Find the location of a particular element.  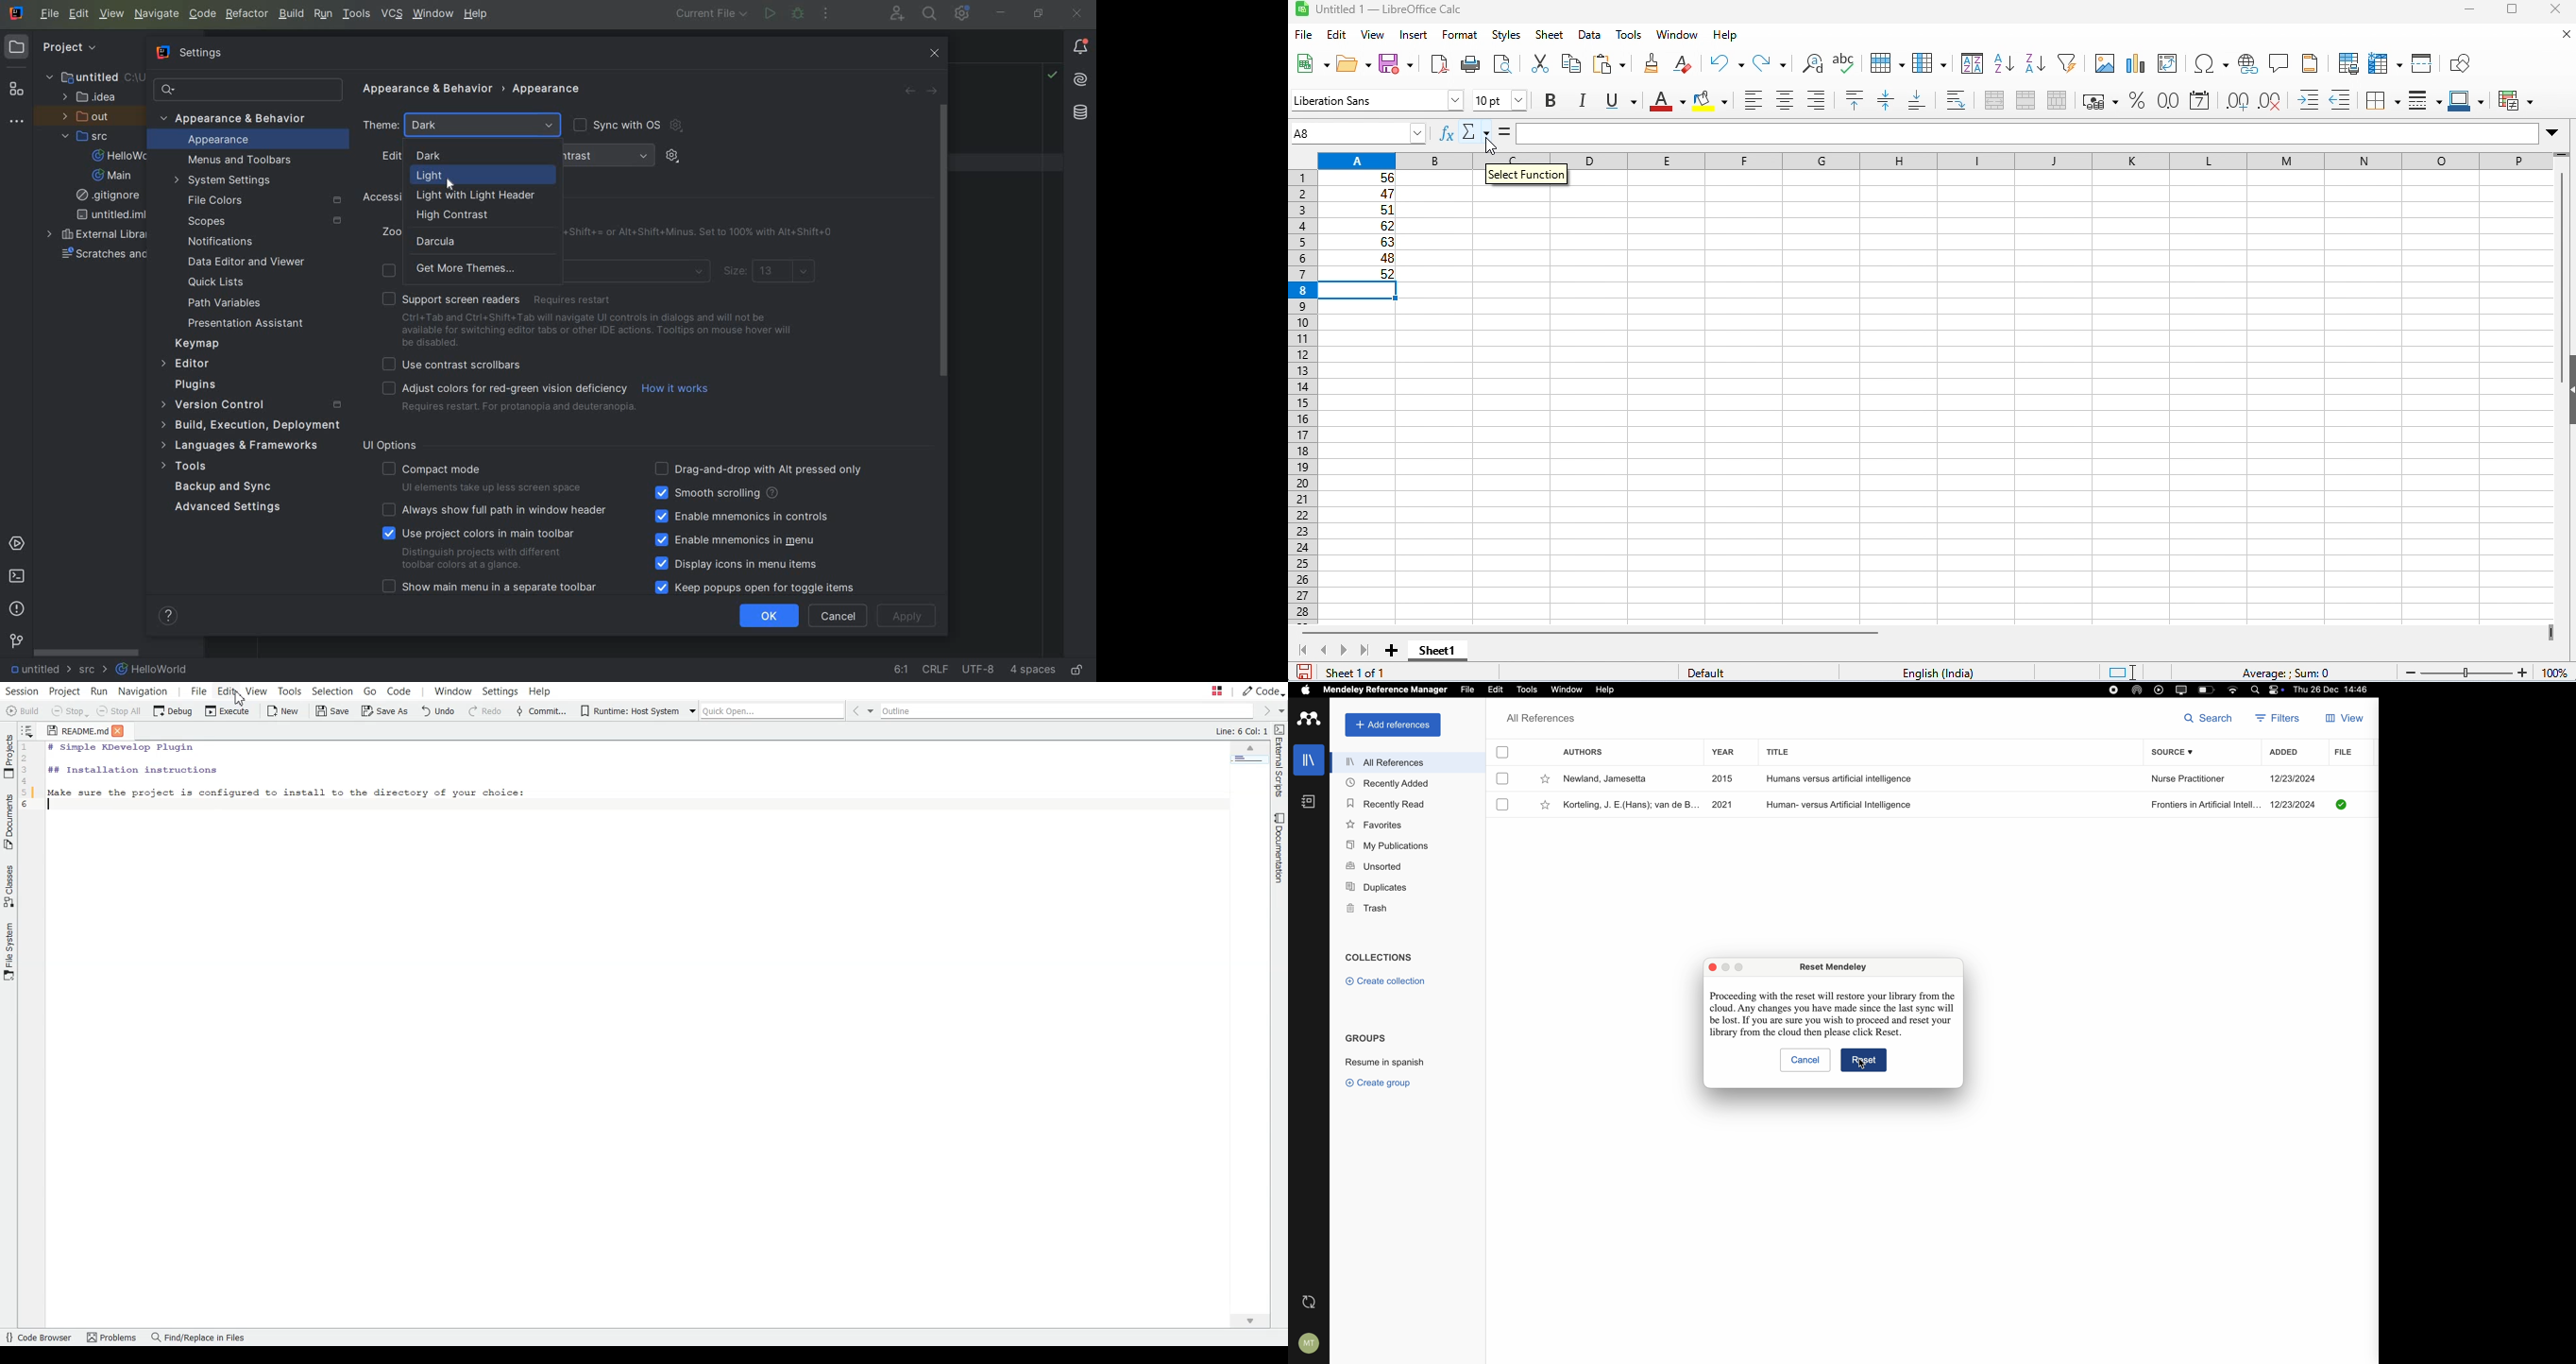

Proceeding with the reset will restore your library from the
cloud. Any changes you have made since the last sync will
be lost. If you are sure you wish to proceed and reset your
library from the cloud then please click Reset. is located at coordinates (1832, 1014).